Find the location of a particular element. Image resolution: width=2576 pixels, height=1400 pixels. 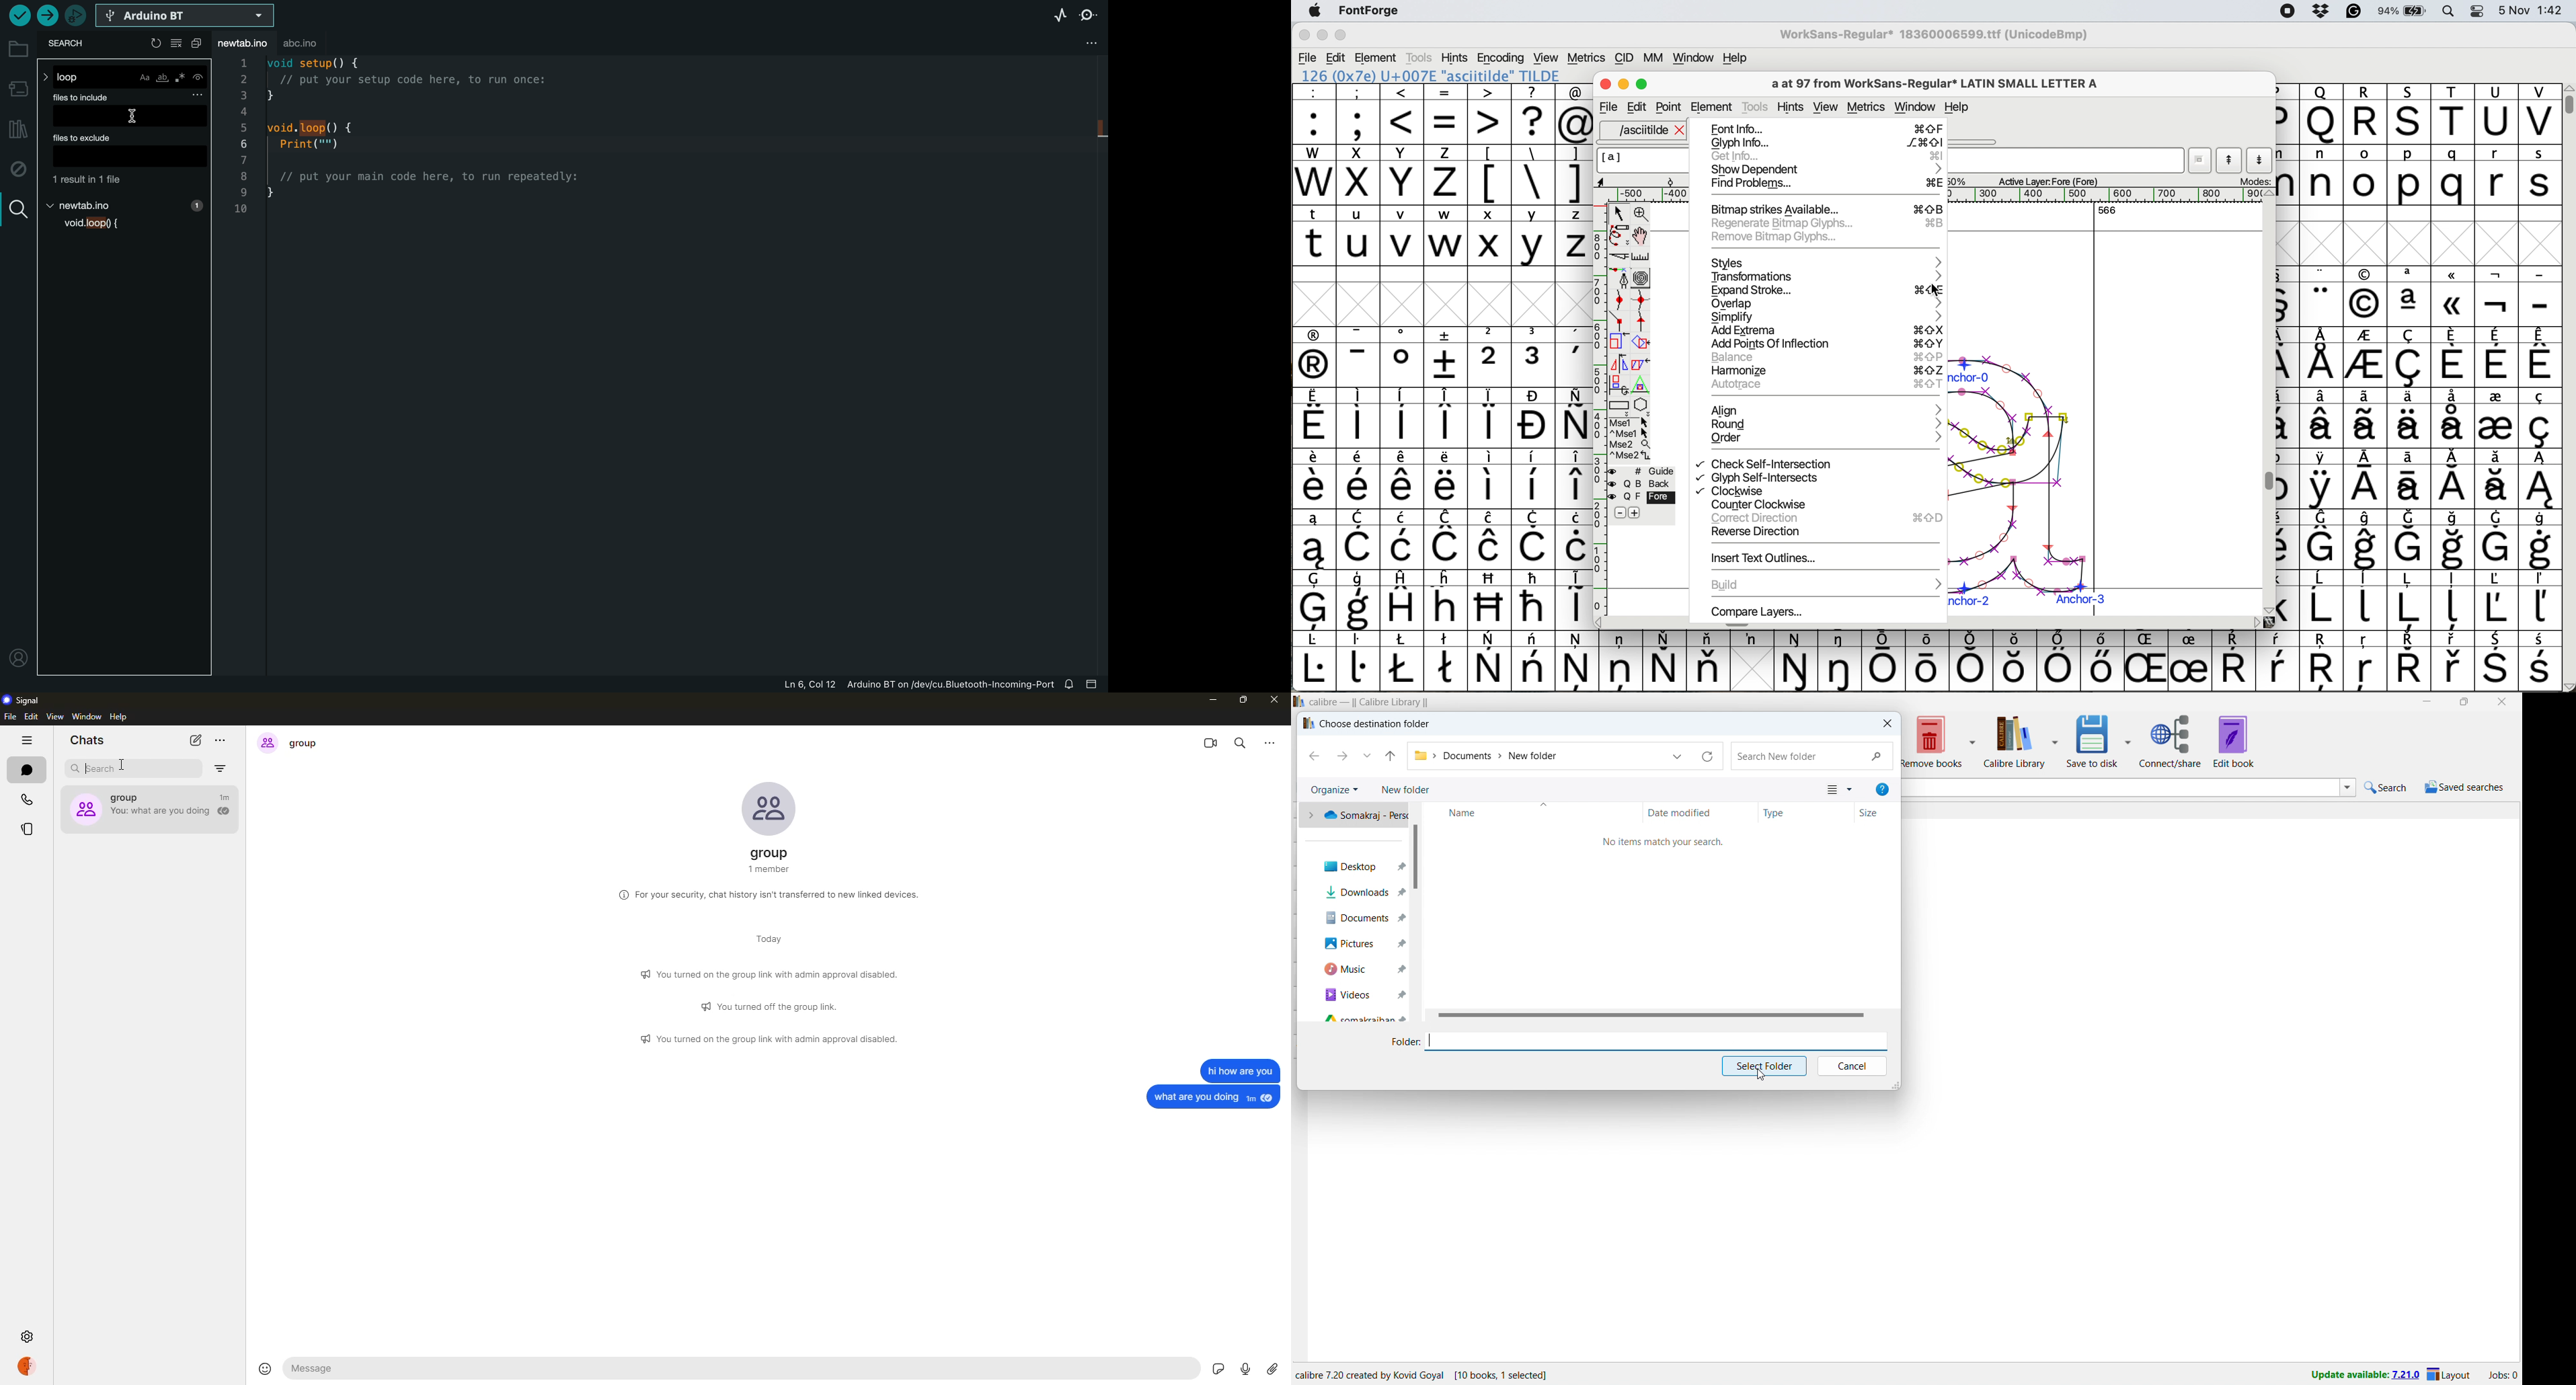

Background is located at coordinates (1646, 484).